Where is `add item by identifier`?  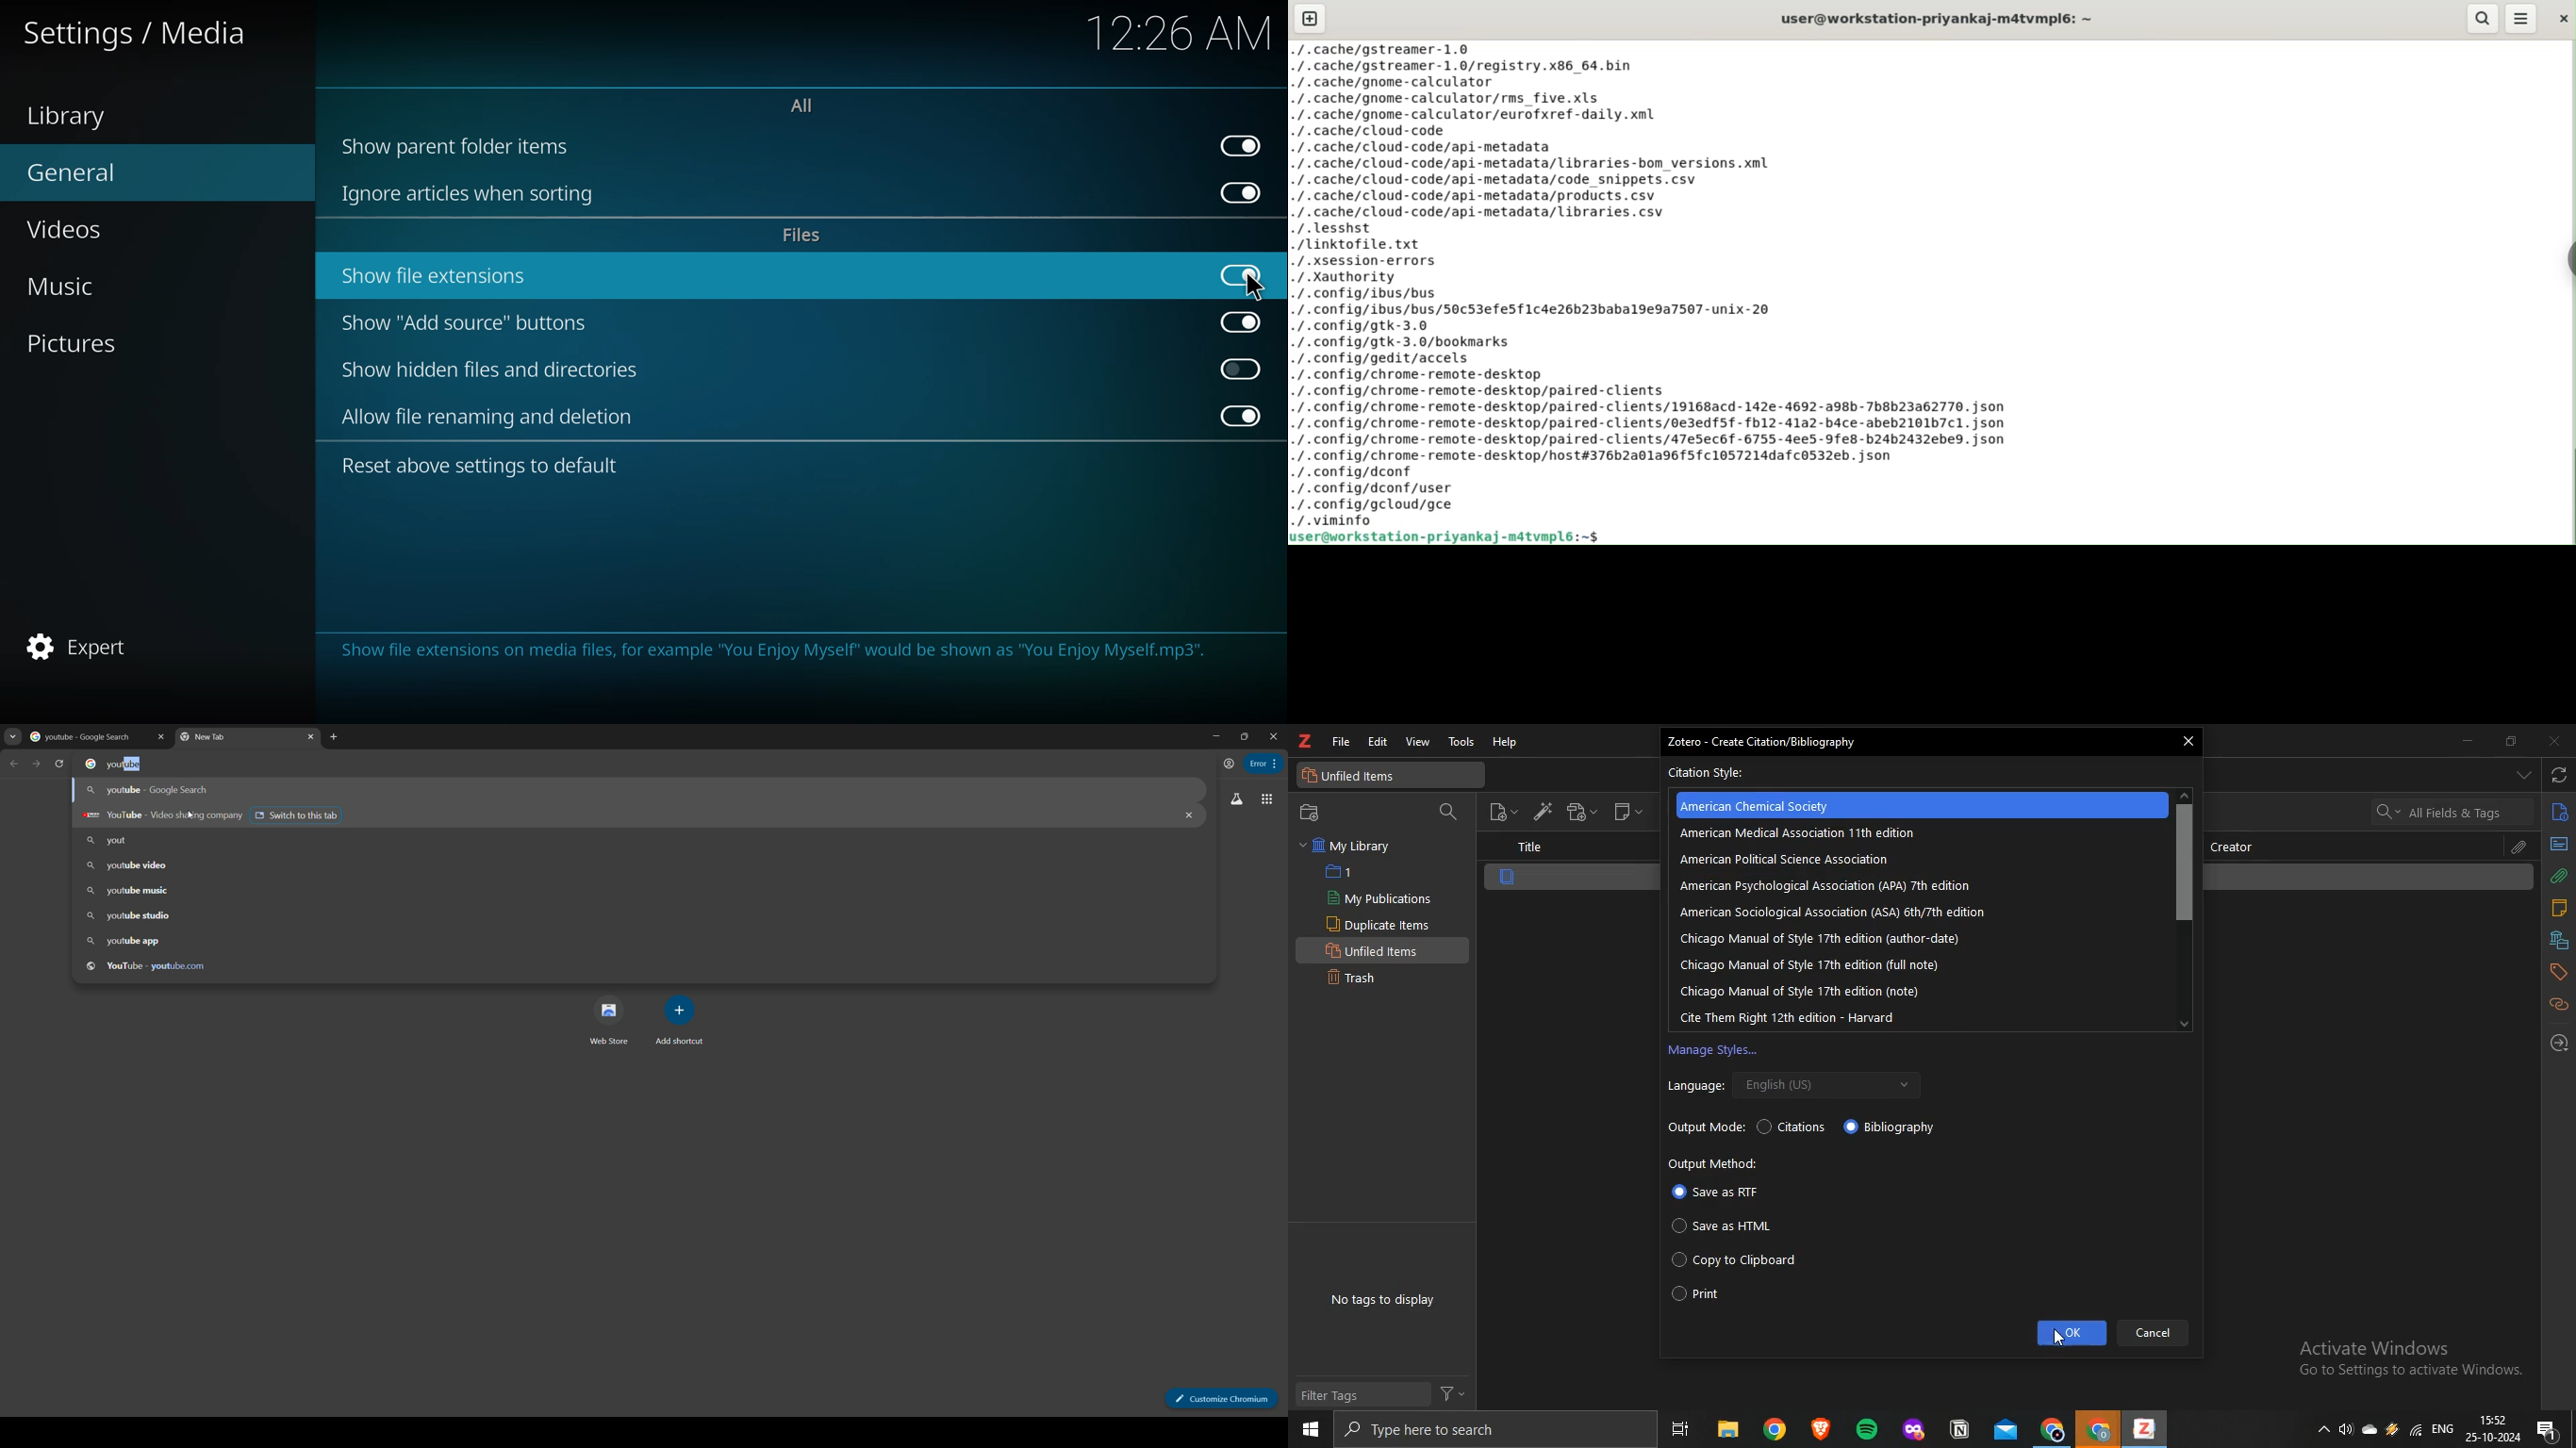
add item by identifier is located at coordinates (1538, 810).